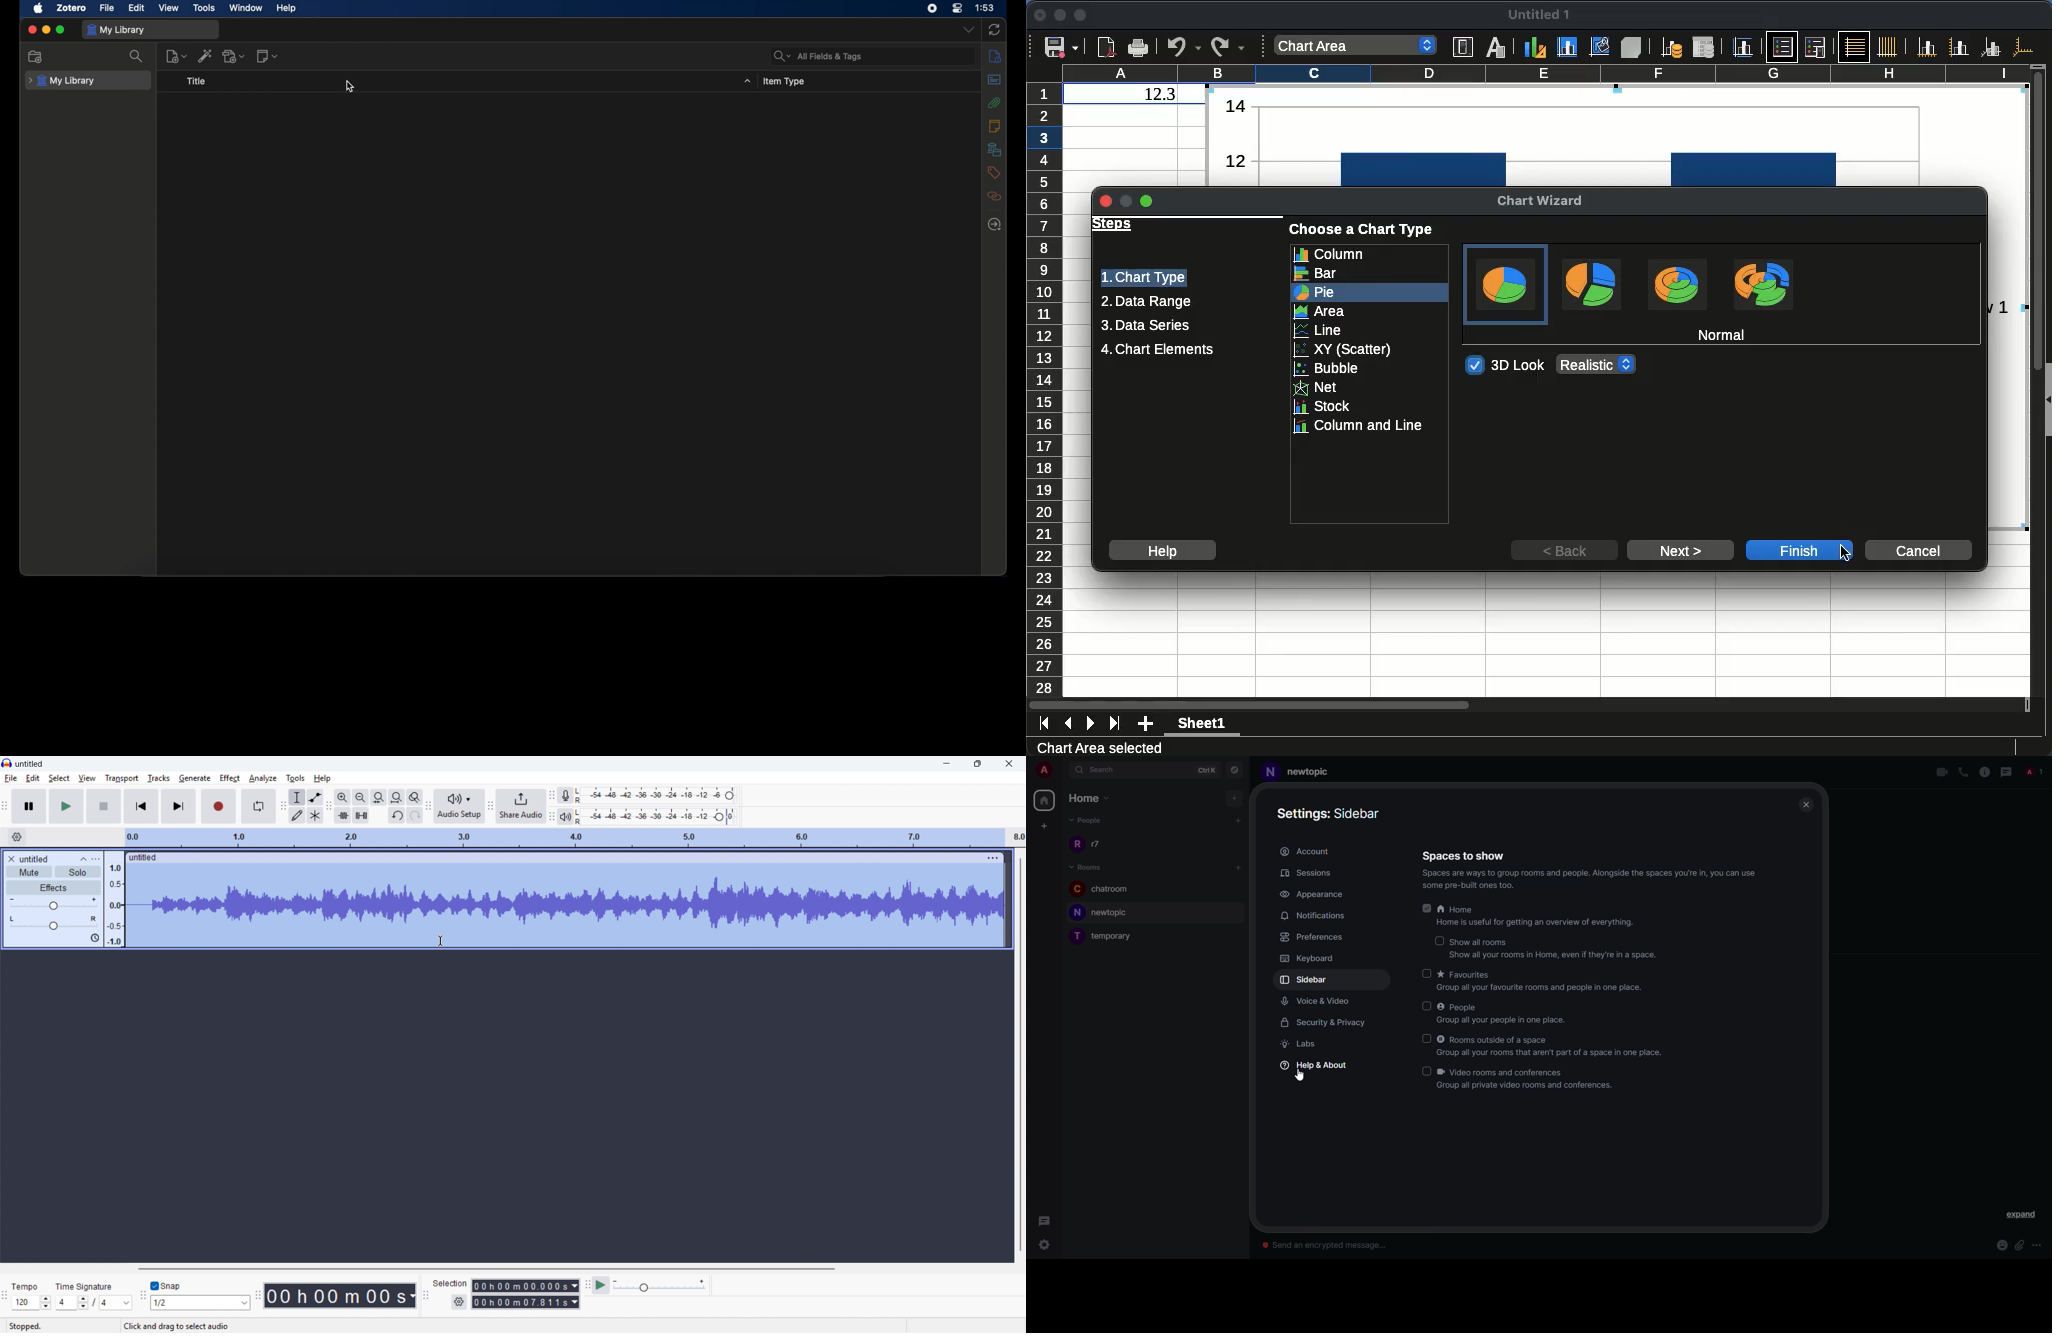 This screenshot has height=1344, width=2072. I want to click on Close, so click(1106, 201).